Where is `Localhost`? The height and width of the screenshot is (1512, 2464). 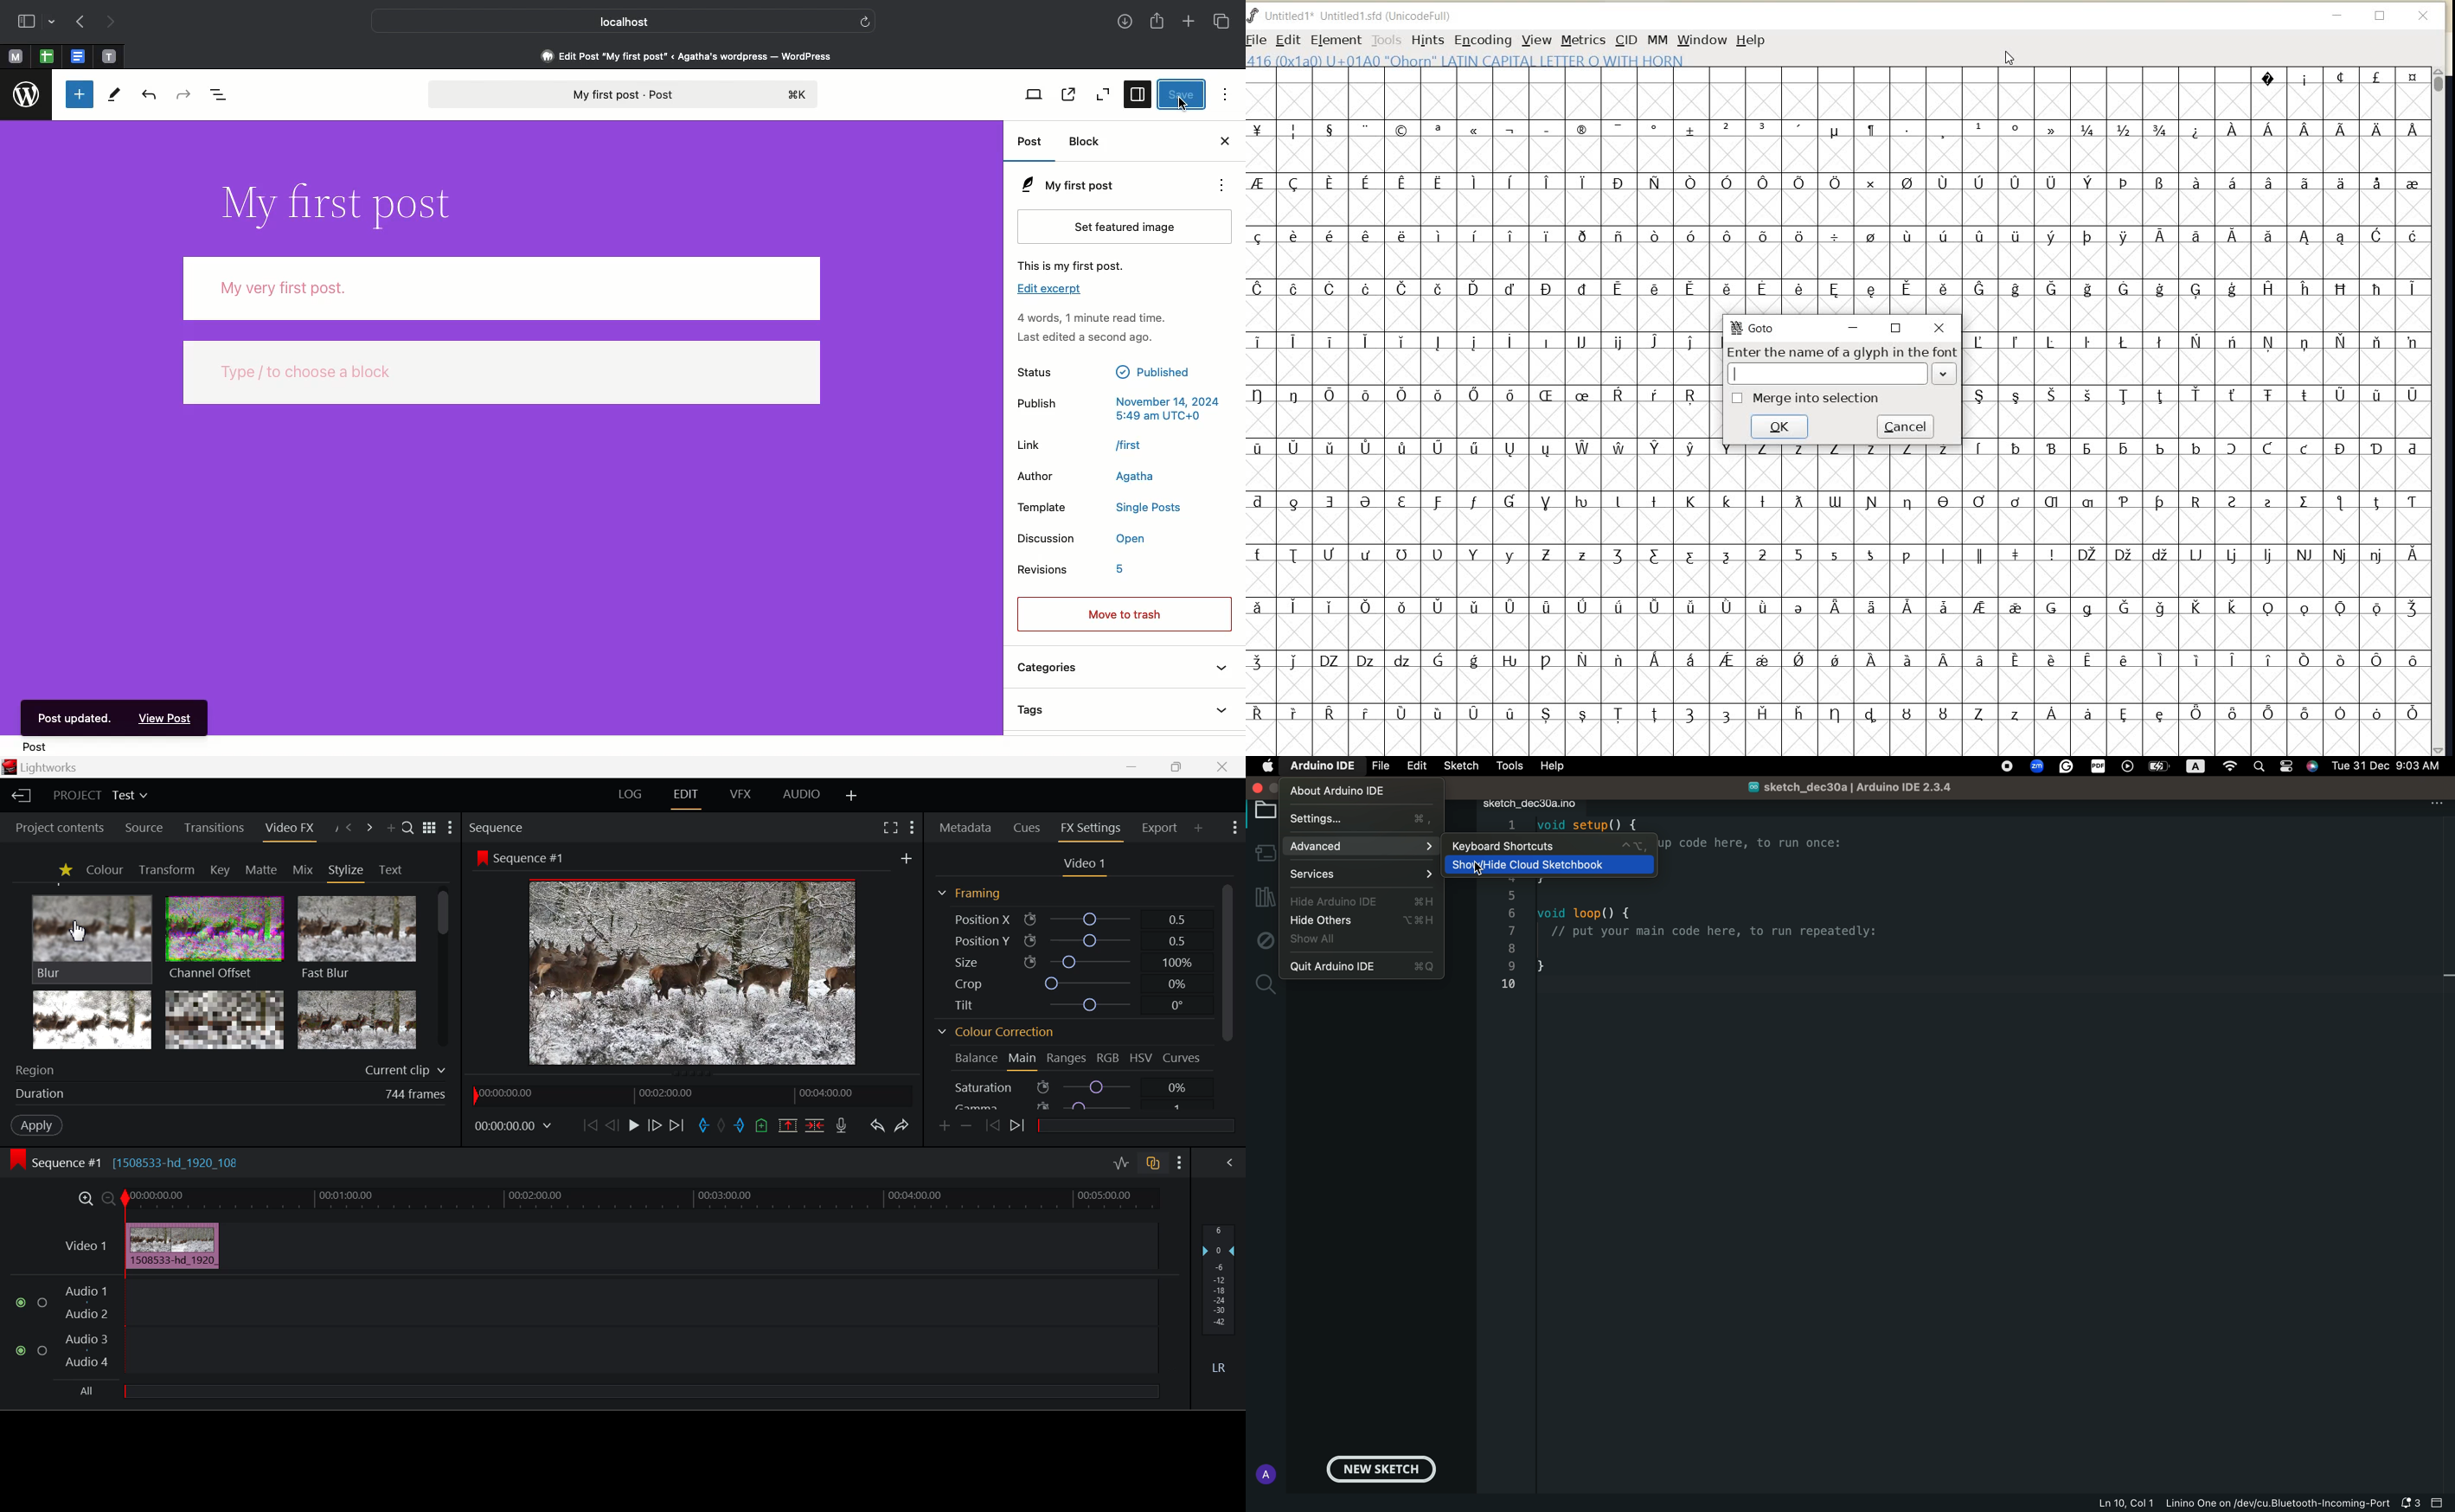
Localhost is located at coordinates (612, 22).